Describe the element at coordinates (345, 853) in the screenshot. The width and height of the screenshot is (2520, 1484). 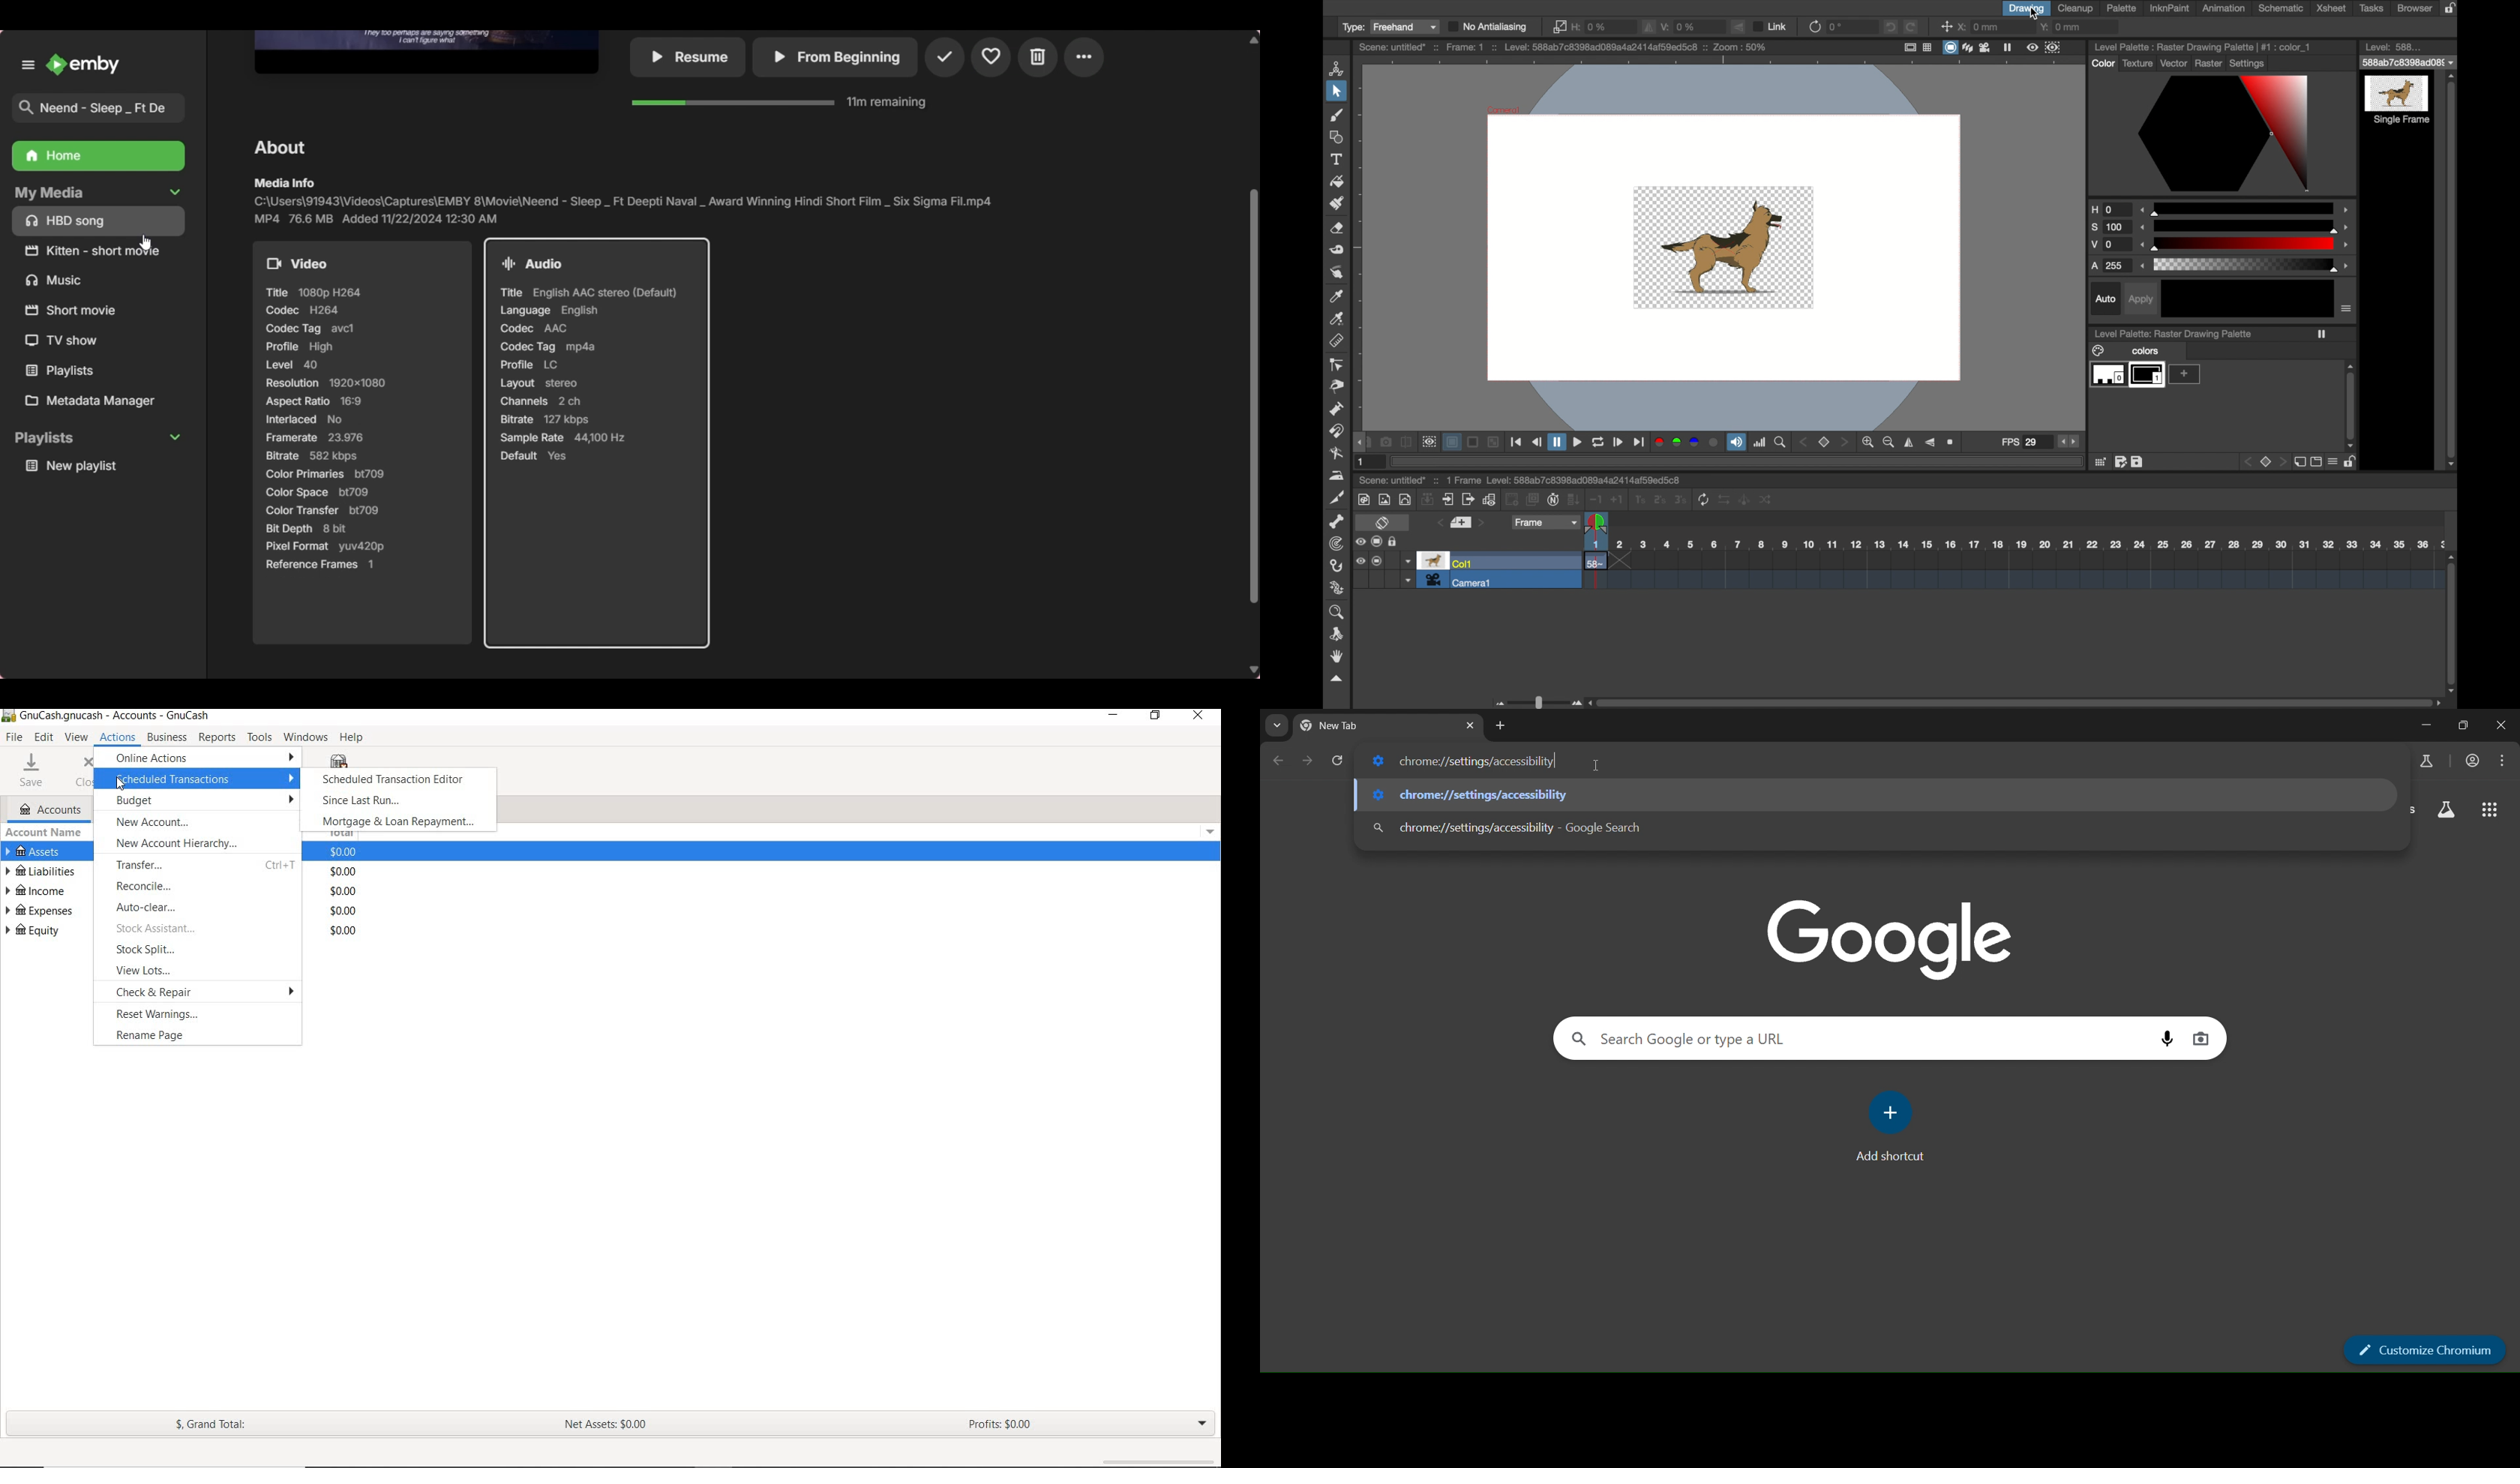
I see `total` at that location.